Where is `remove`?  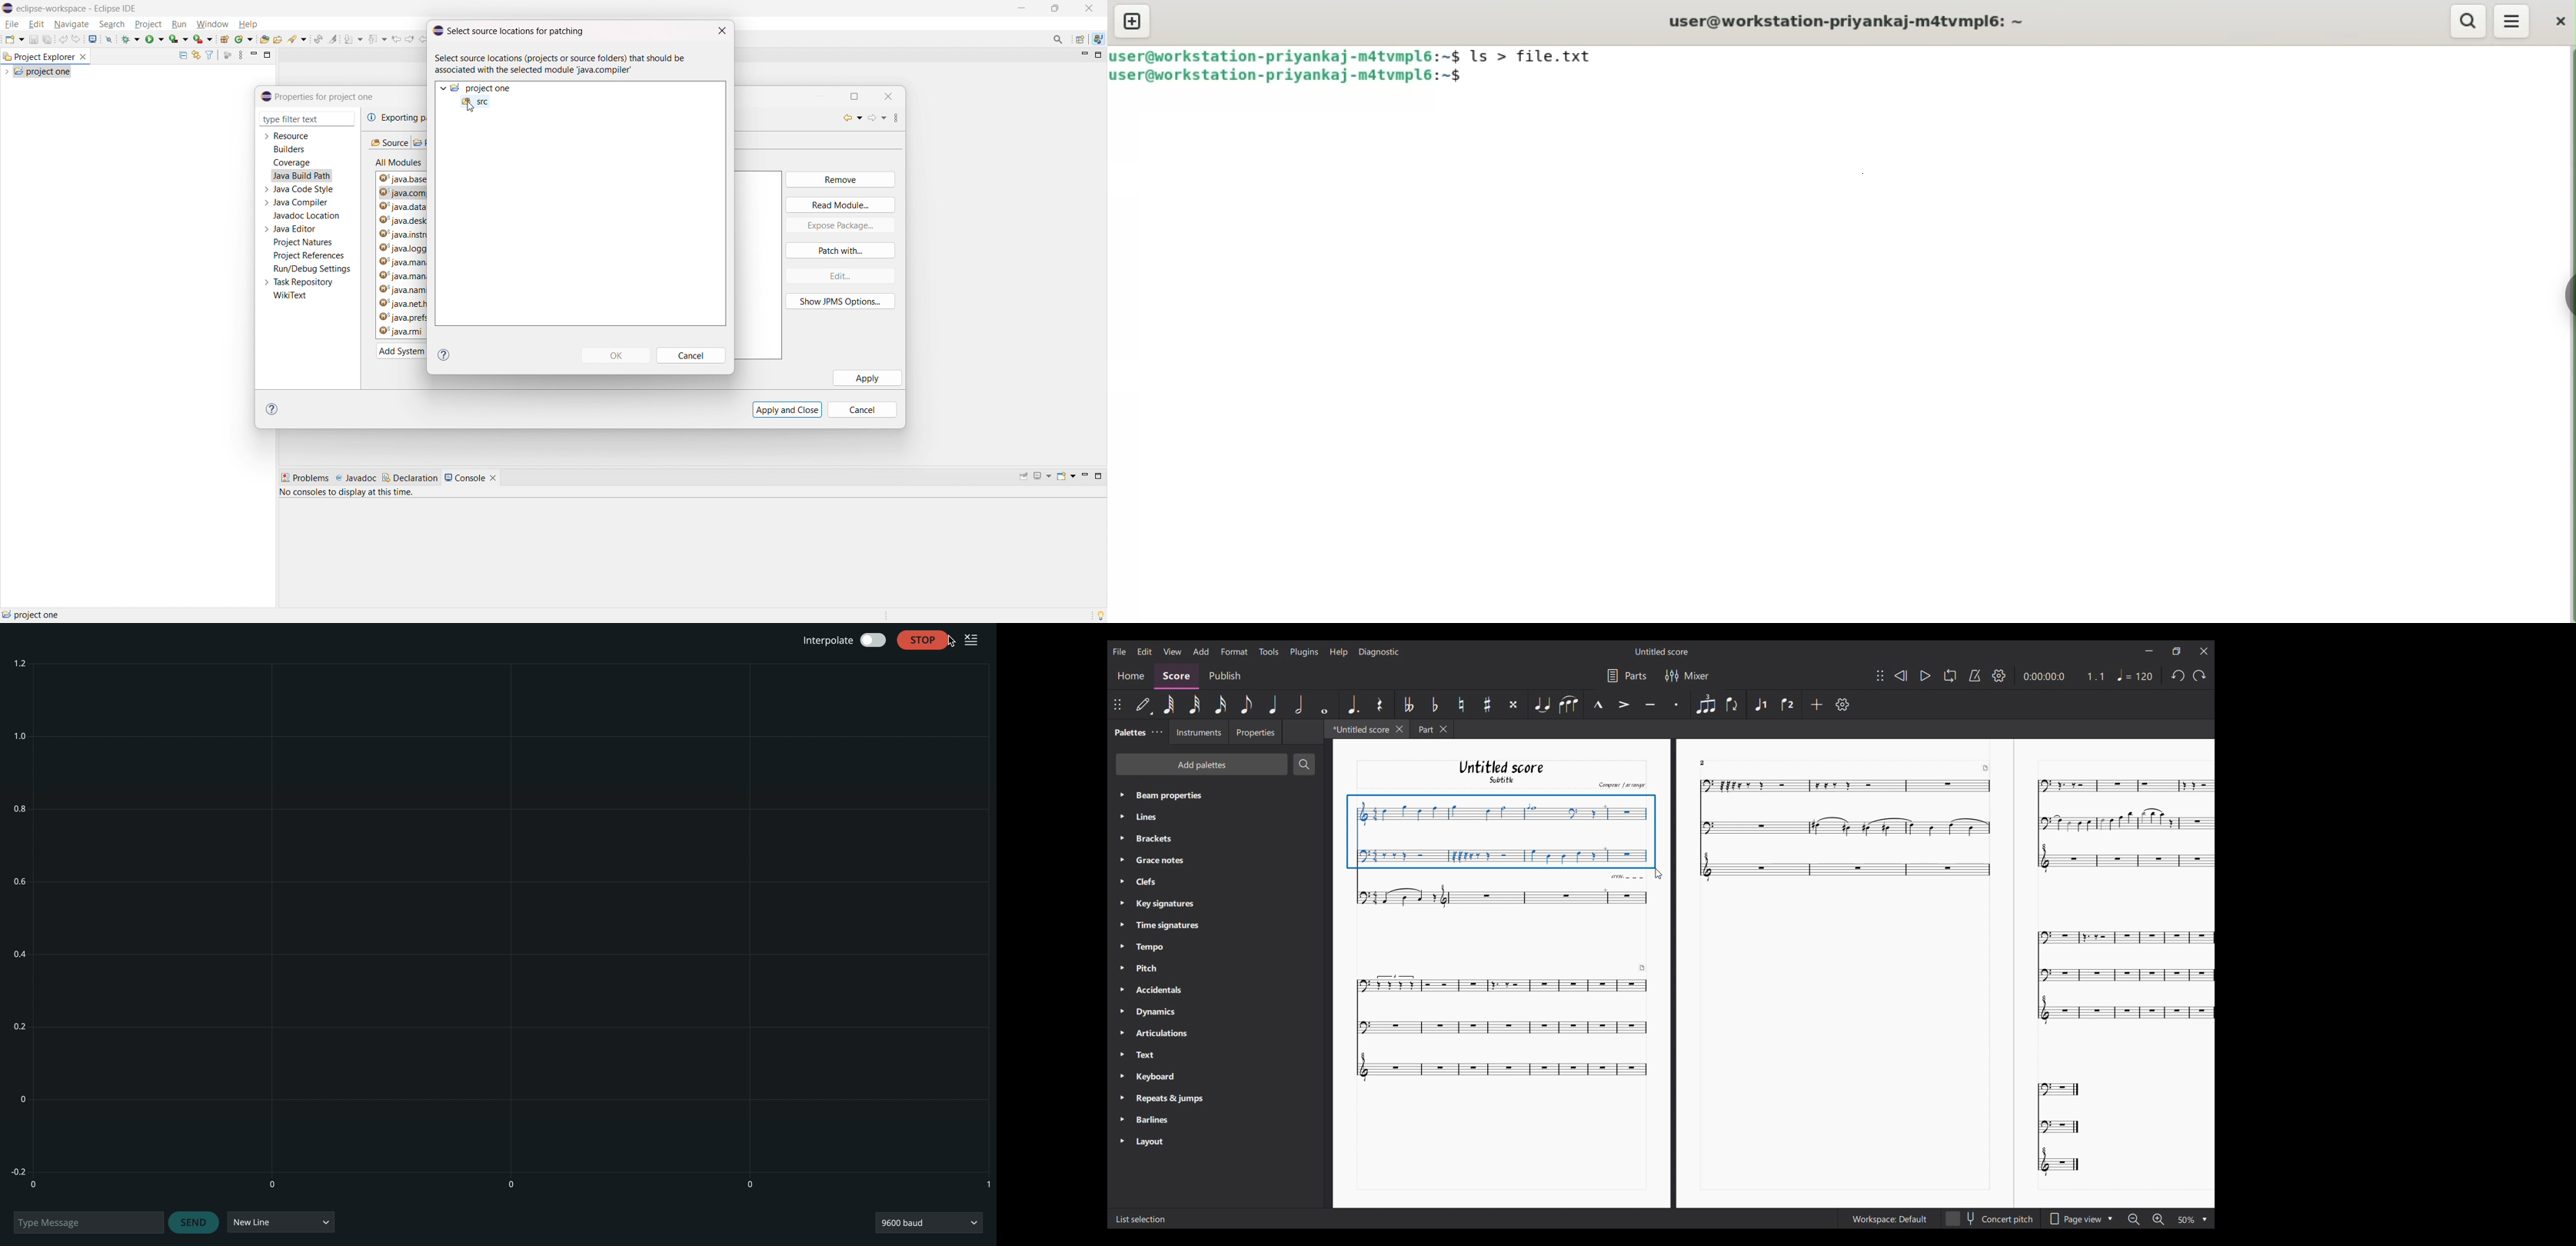
remove is located at coordinates (840, 180).